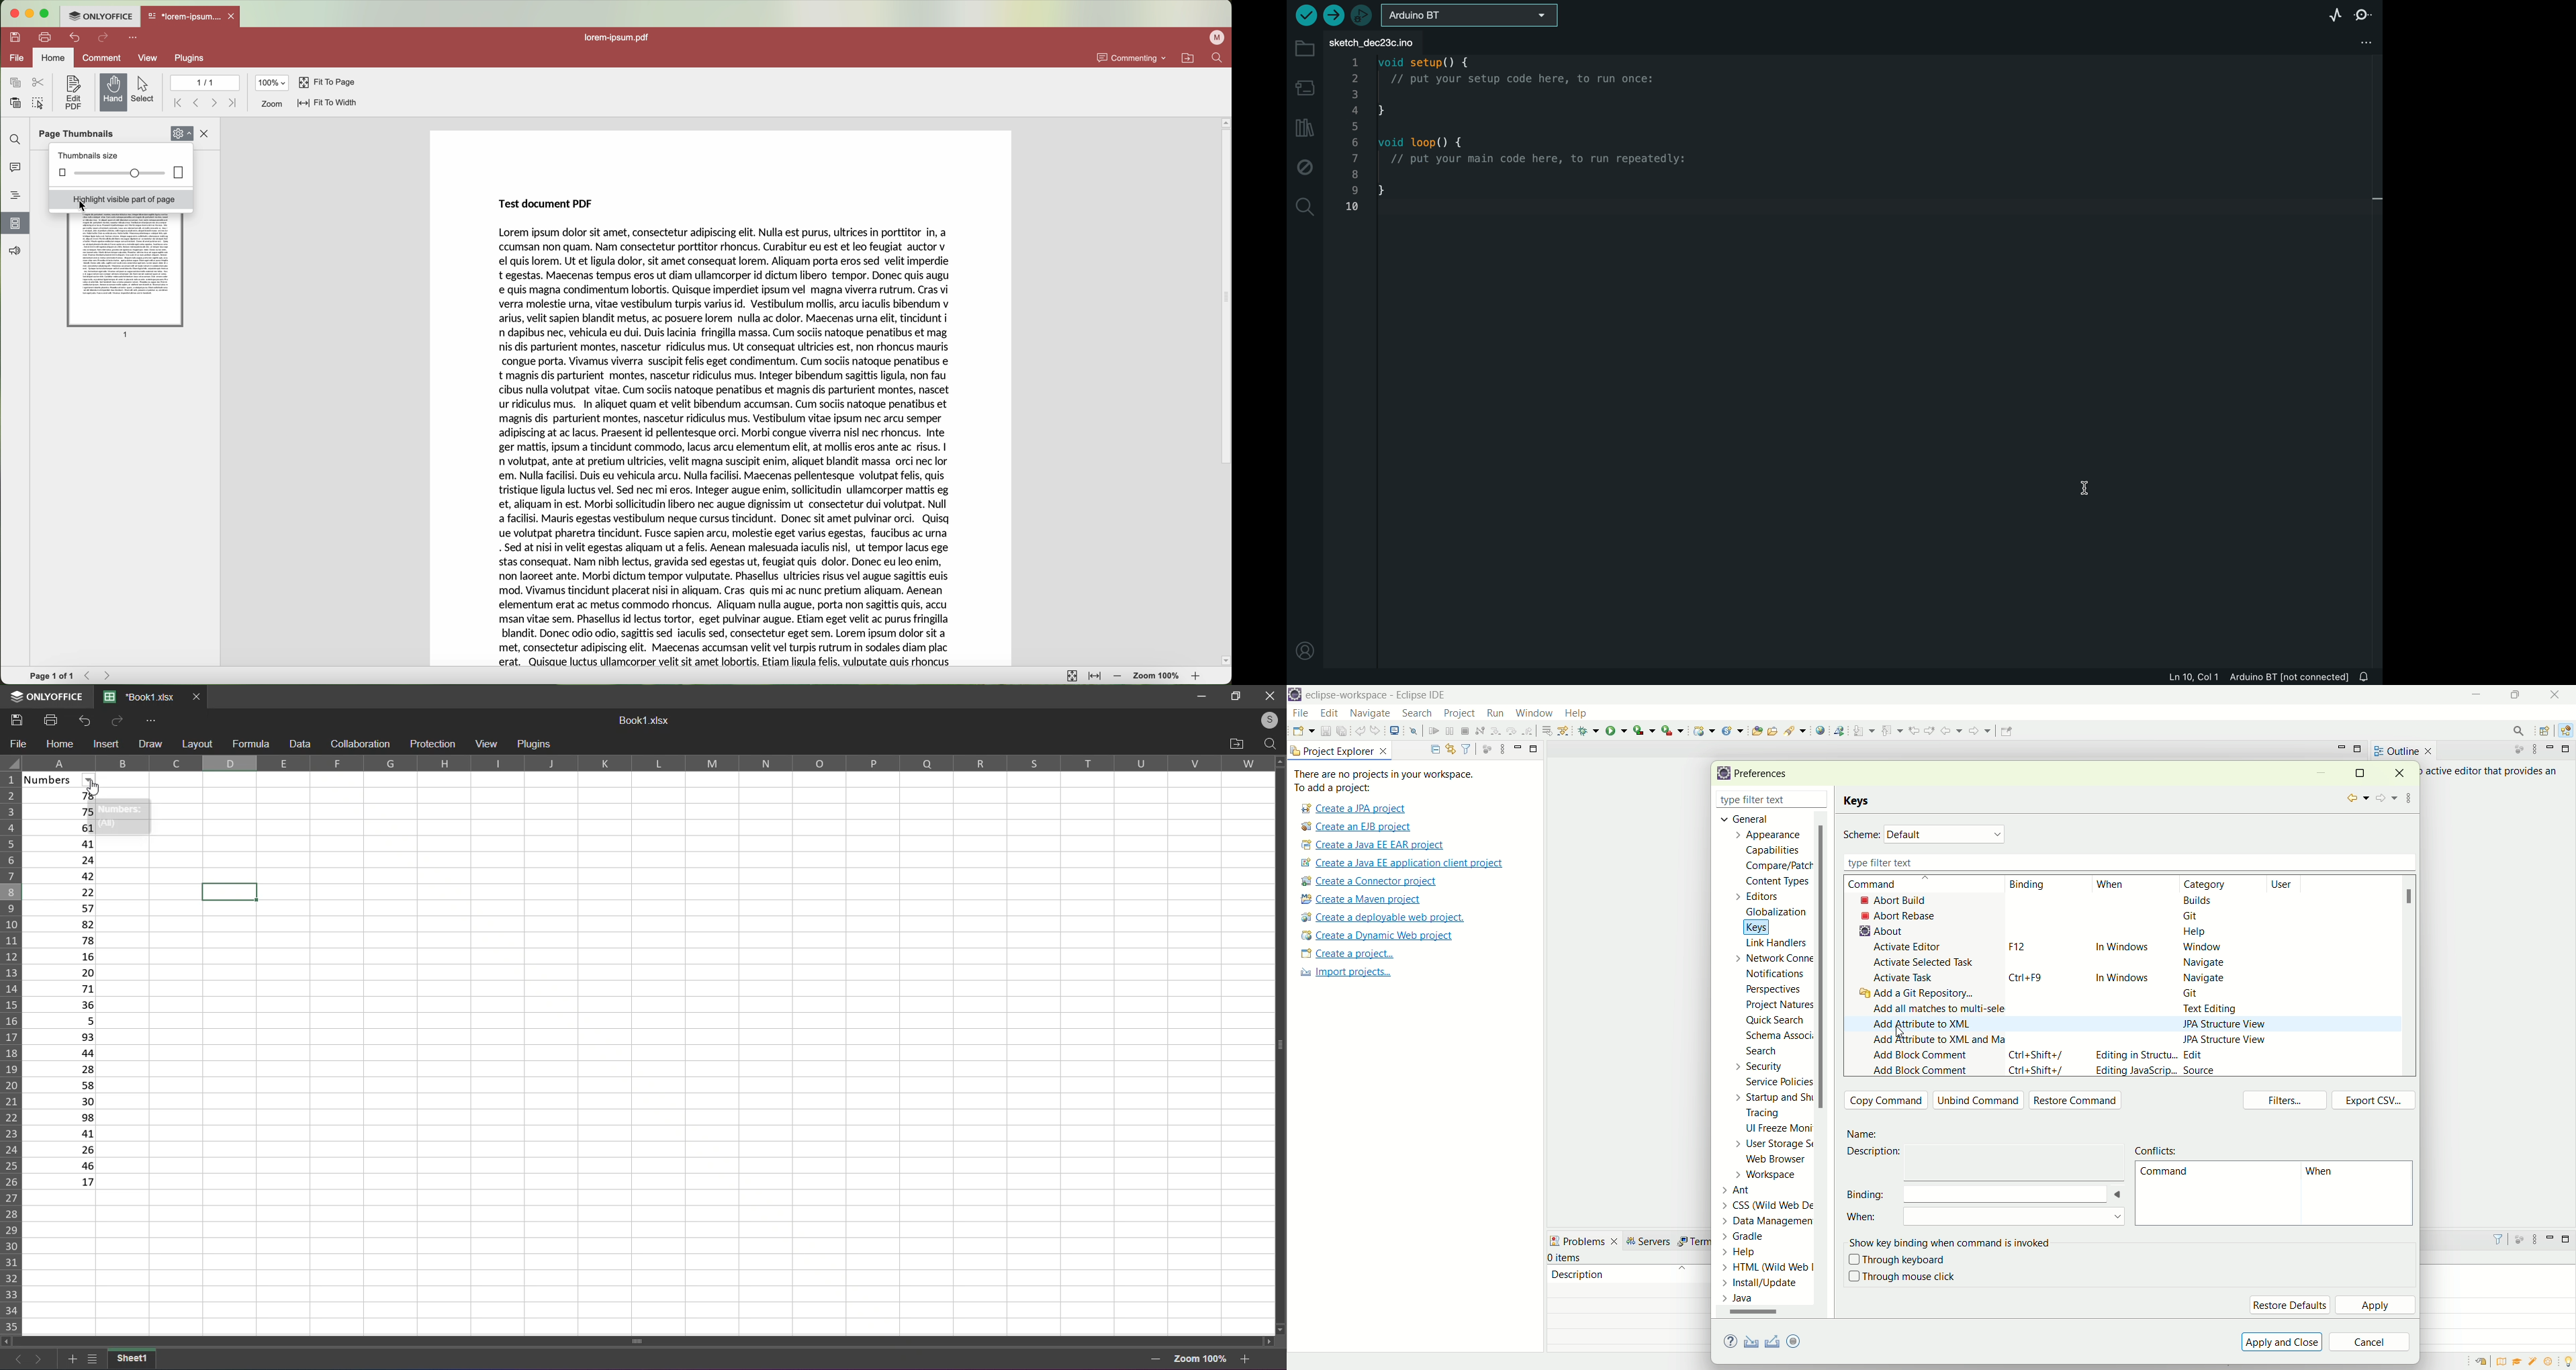 The image size is (2576, 1372). I want to click on JPA structure view, so click(2209, 1039).